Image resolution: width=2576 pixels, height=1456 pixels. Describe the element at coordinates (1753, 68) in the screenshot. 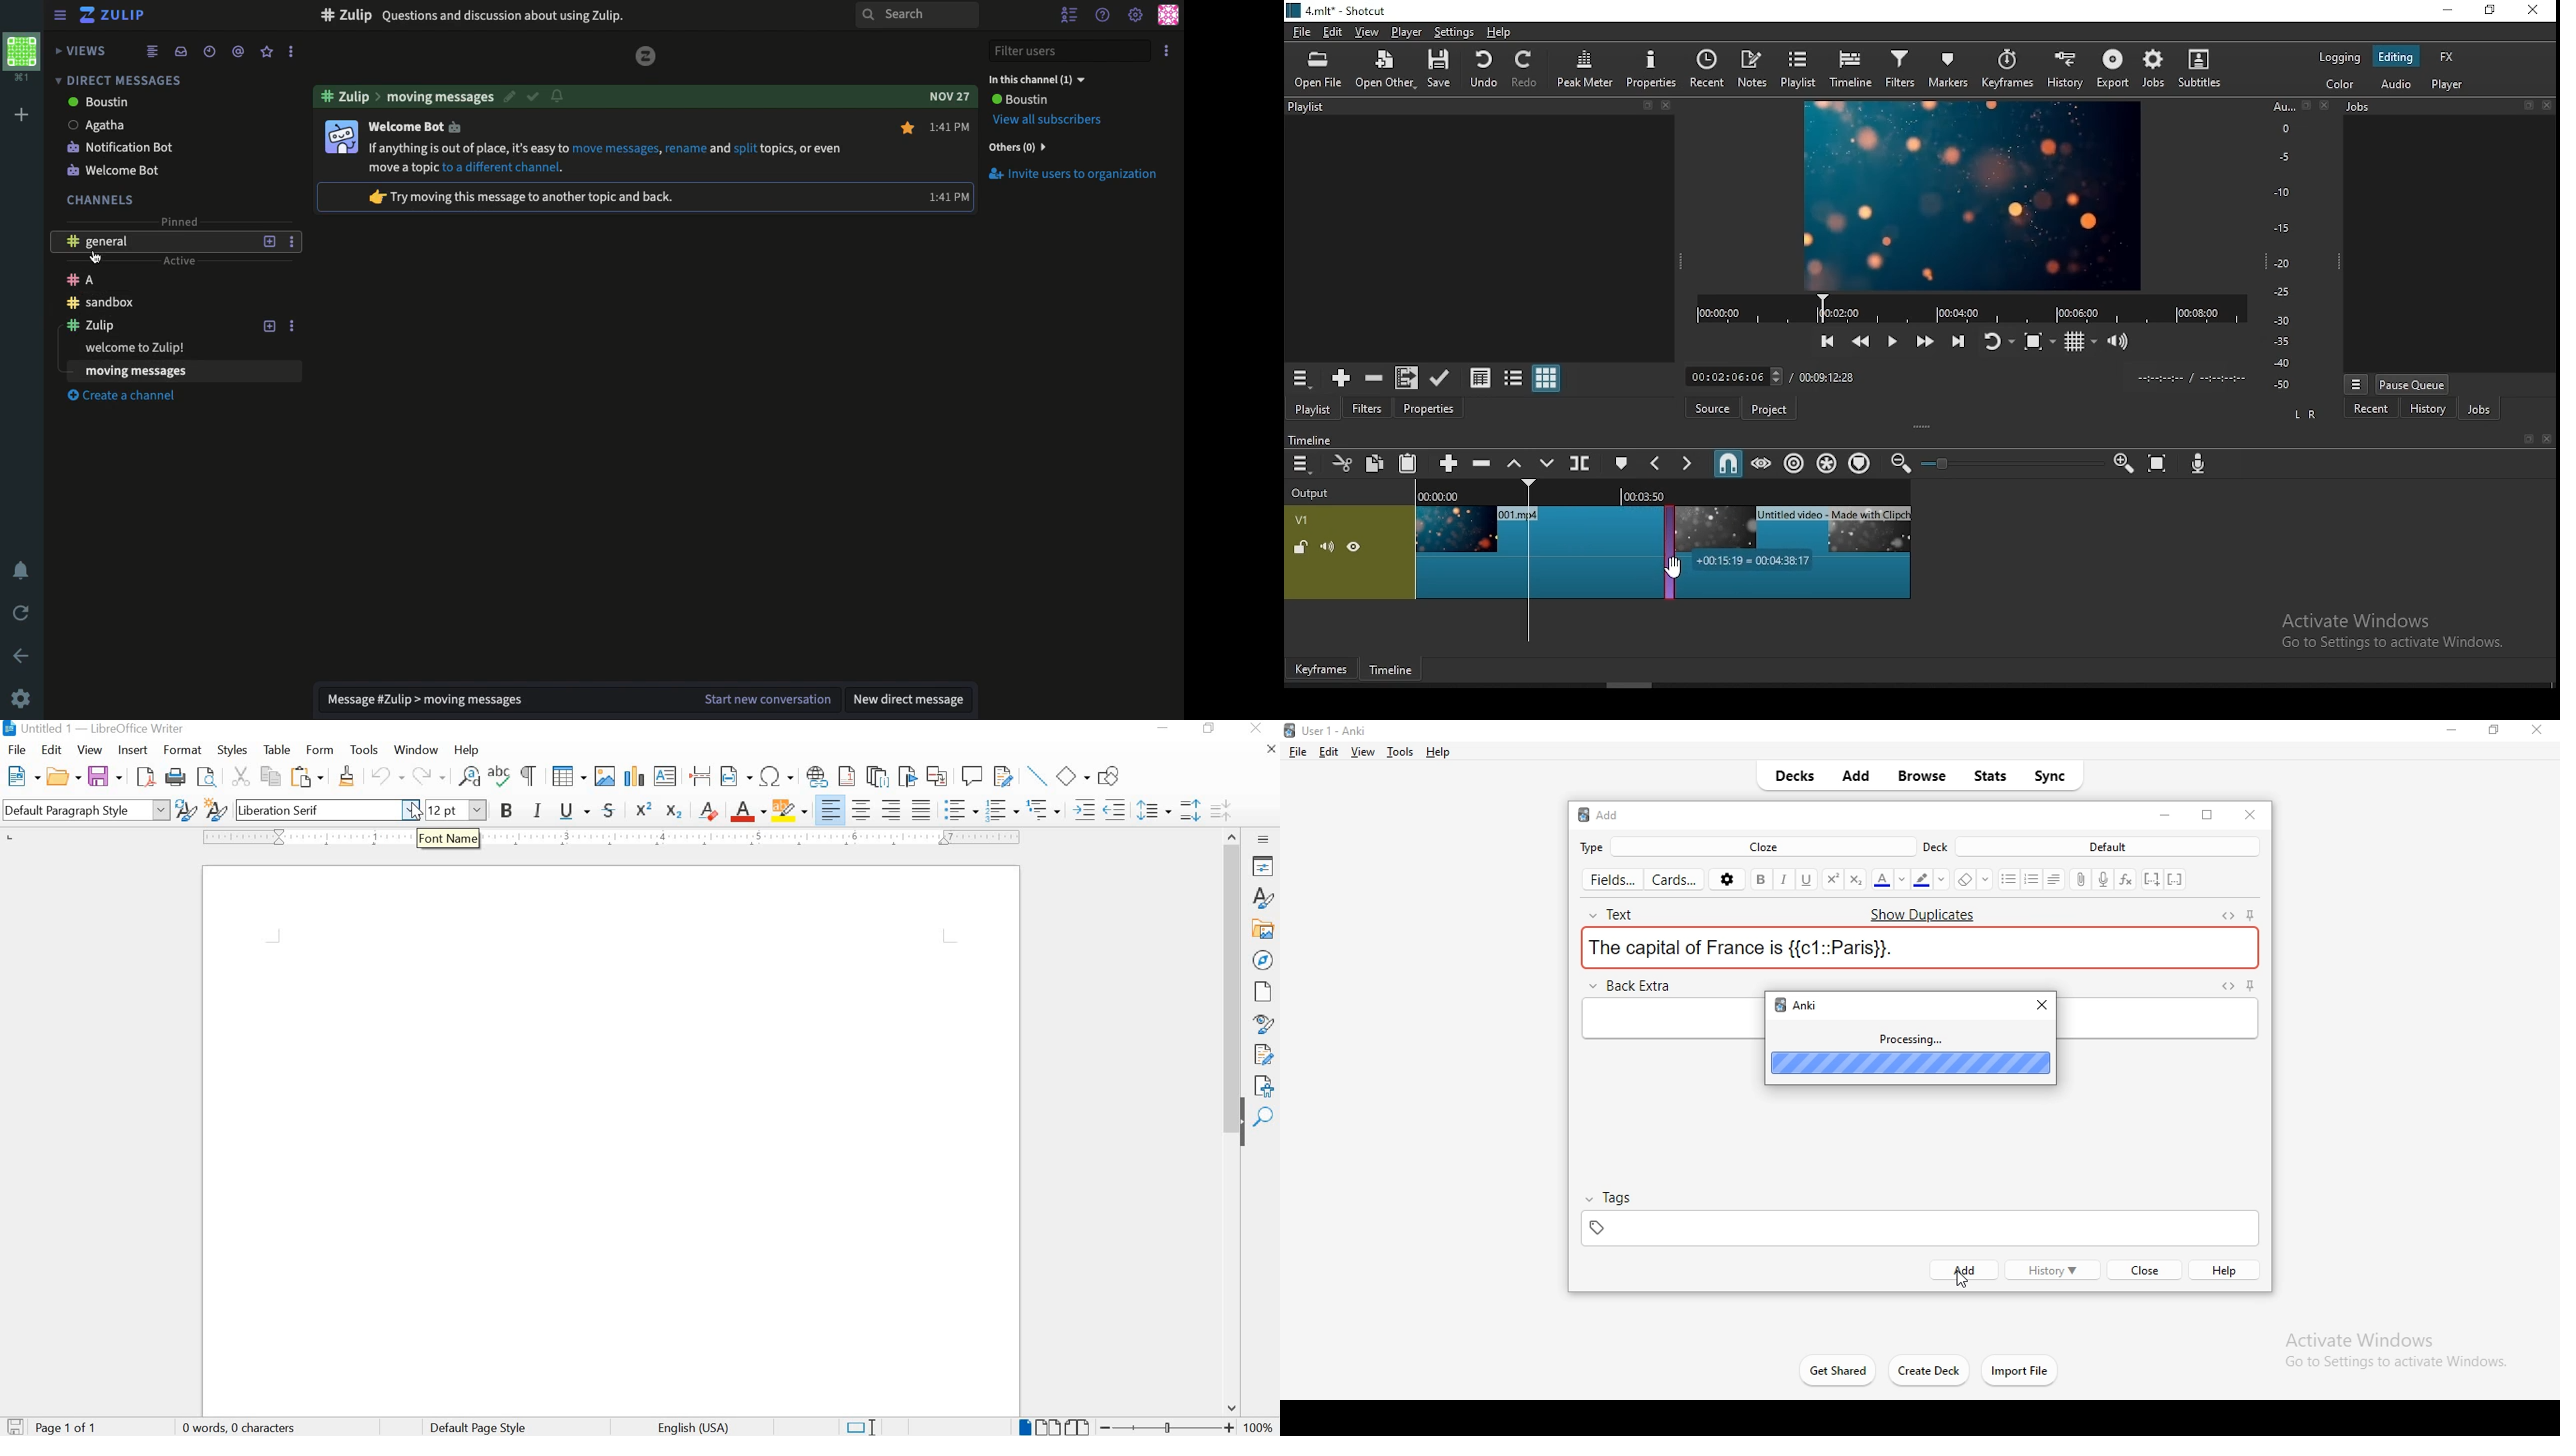

I see `notes` at that location.